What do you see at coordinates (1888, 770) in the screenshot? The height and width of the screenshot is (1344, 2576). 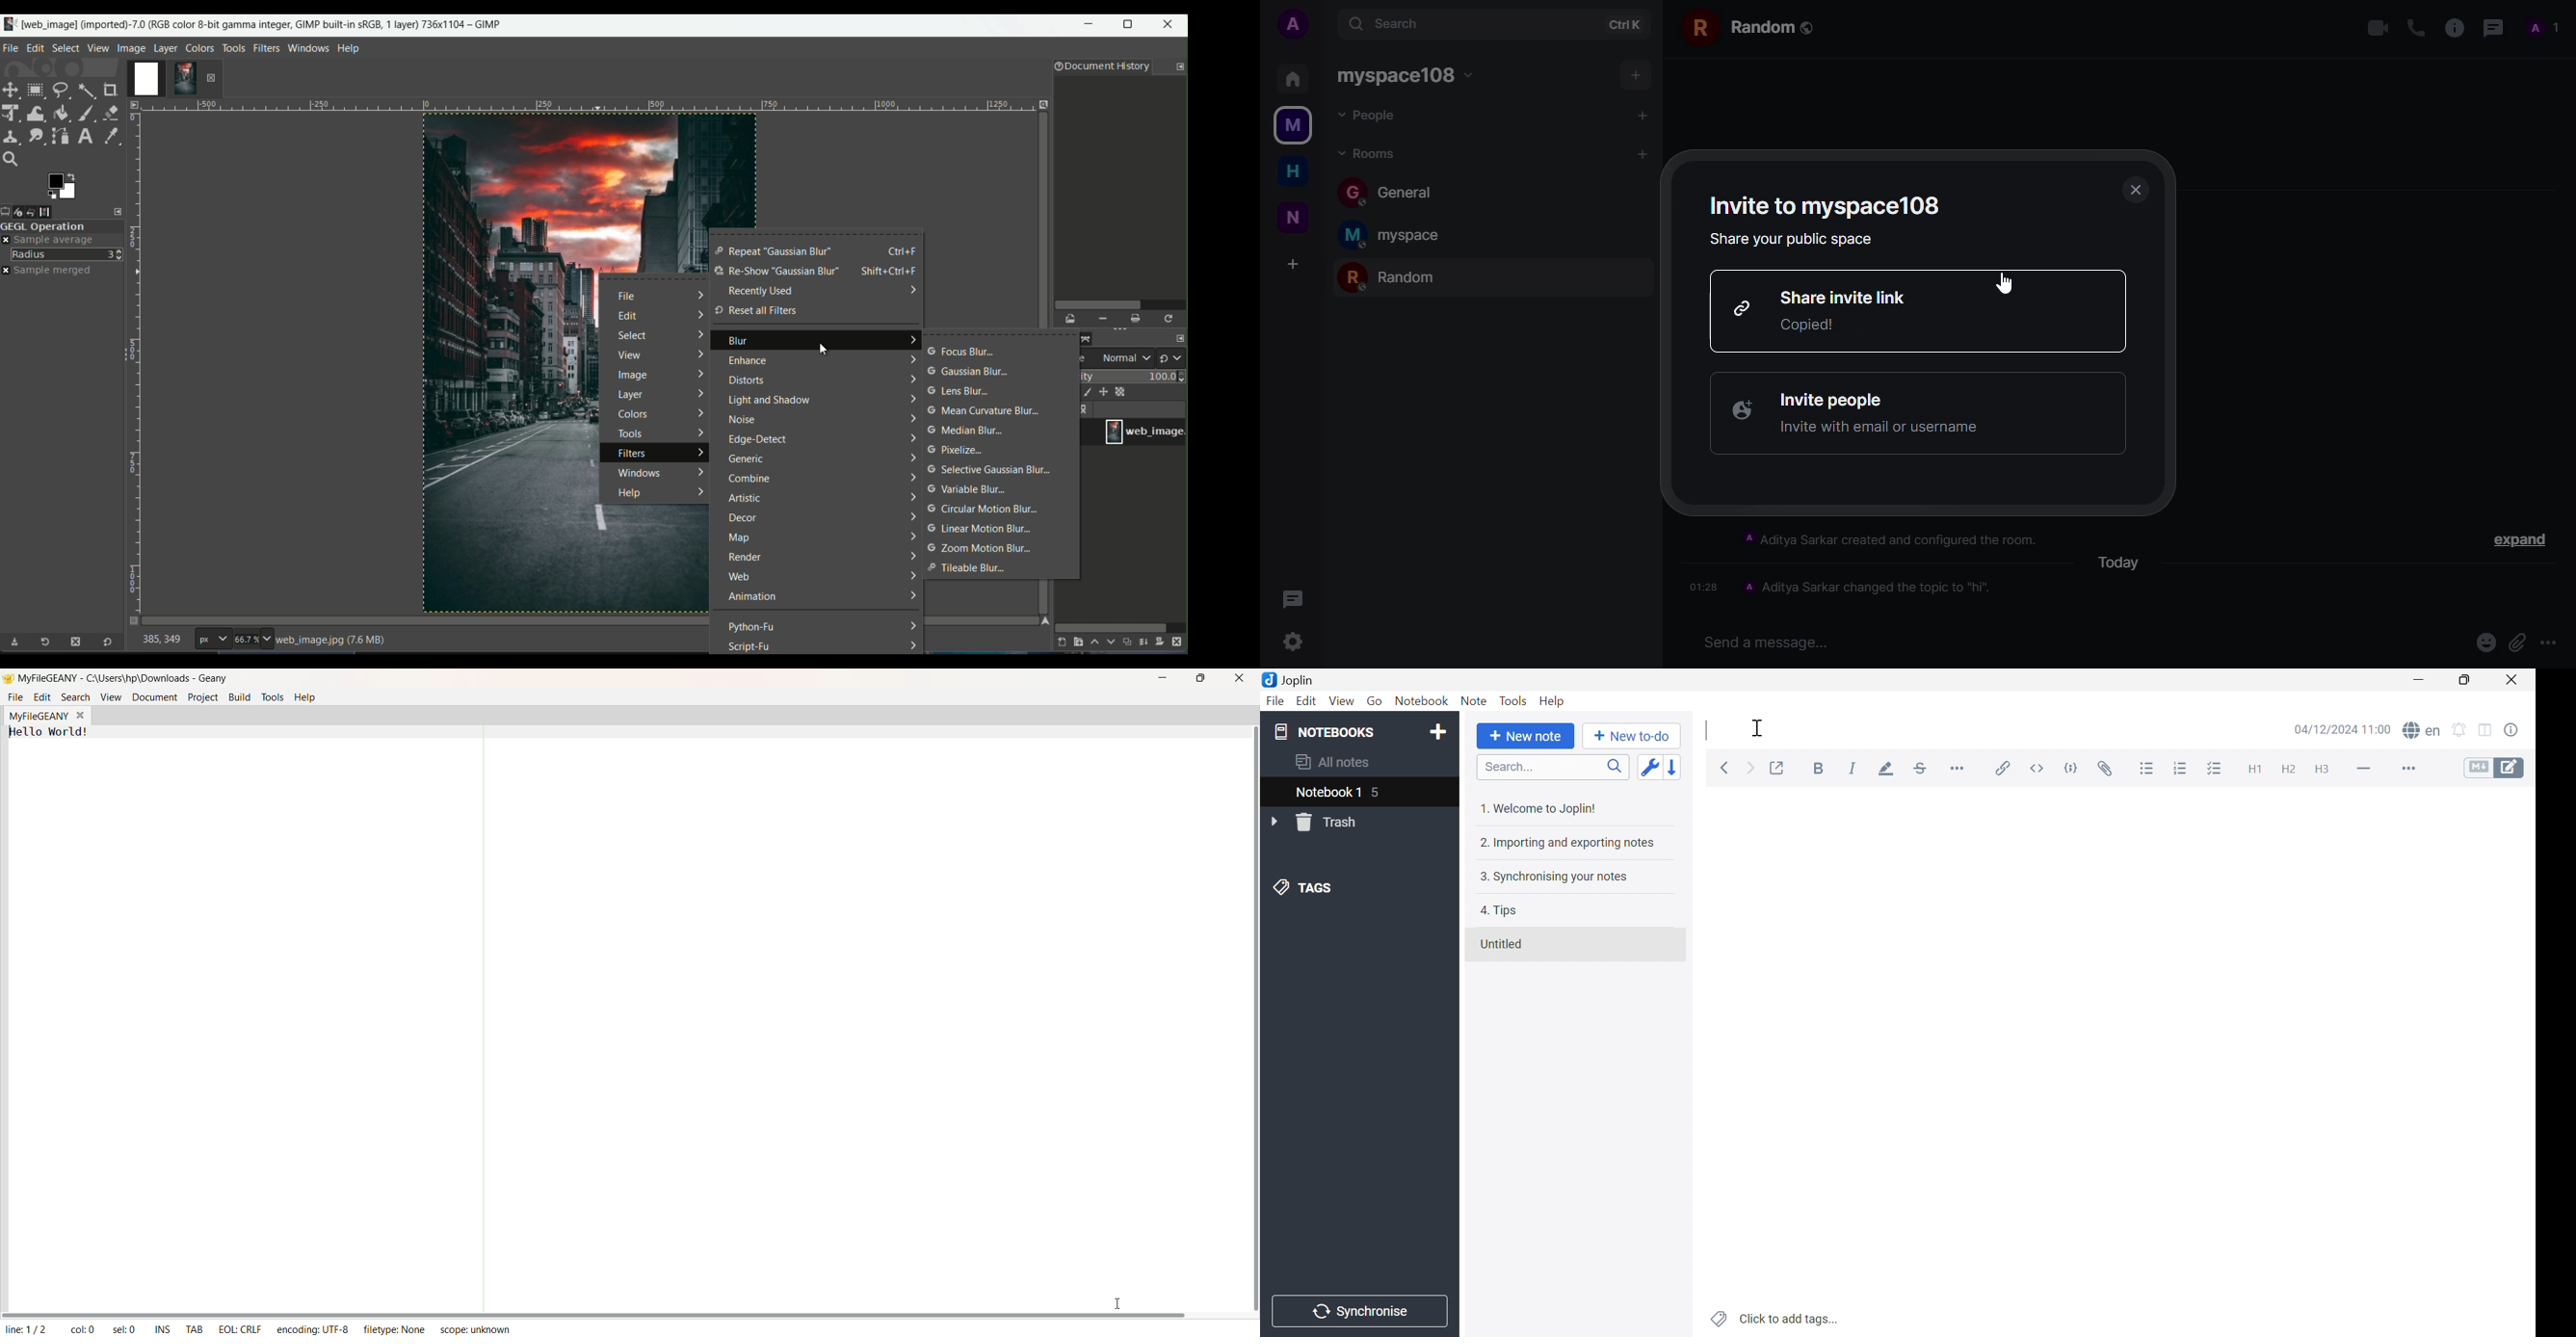 I see `Highlight` at bounding box center [1888, 770].